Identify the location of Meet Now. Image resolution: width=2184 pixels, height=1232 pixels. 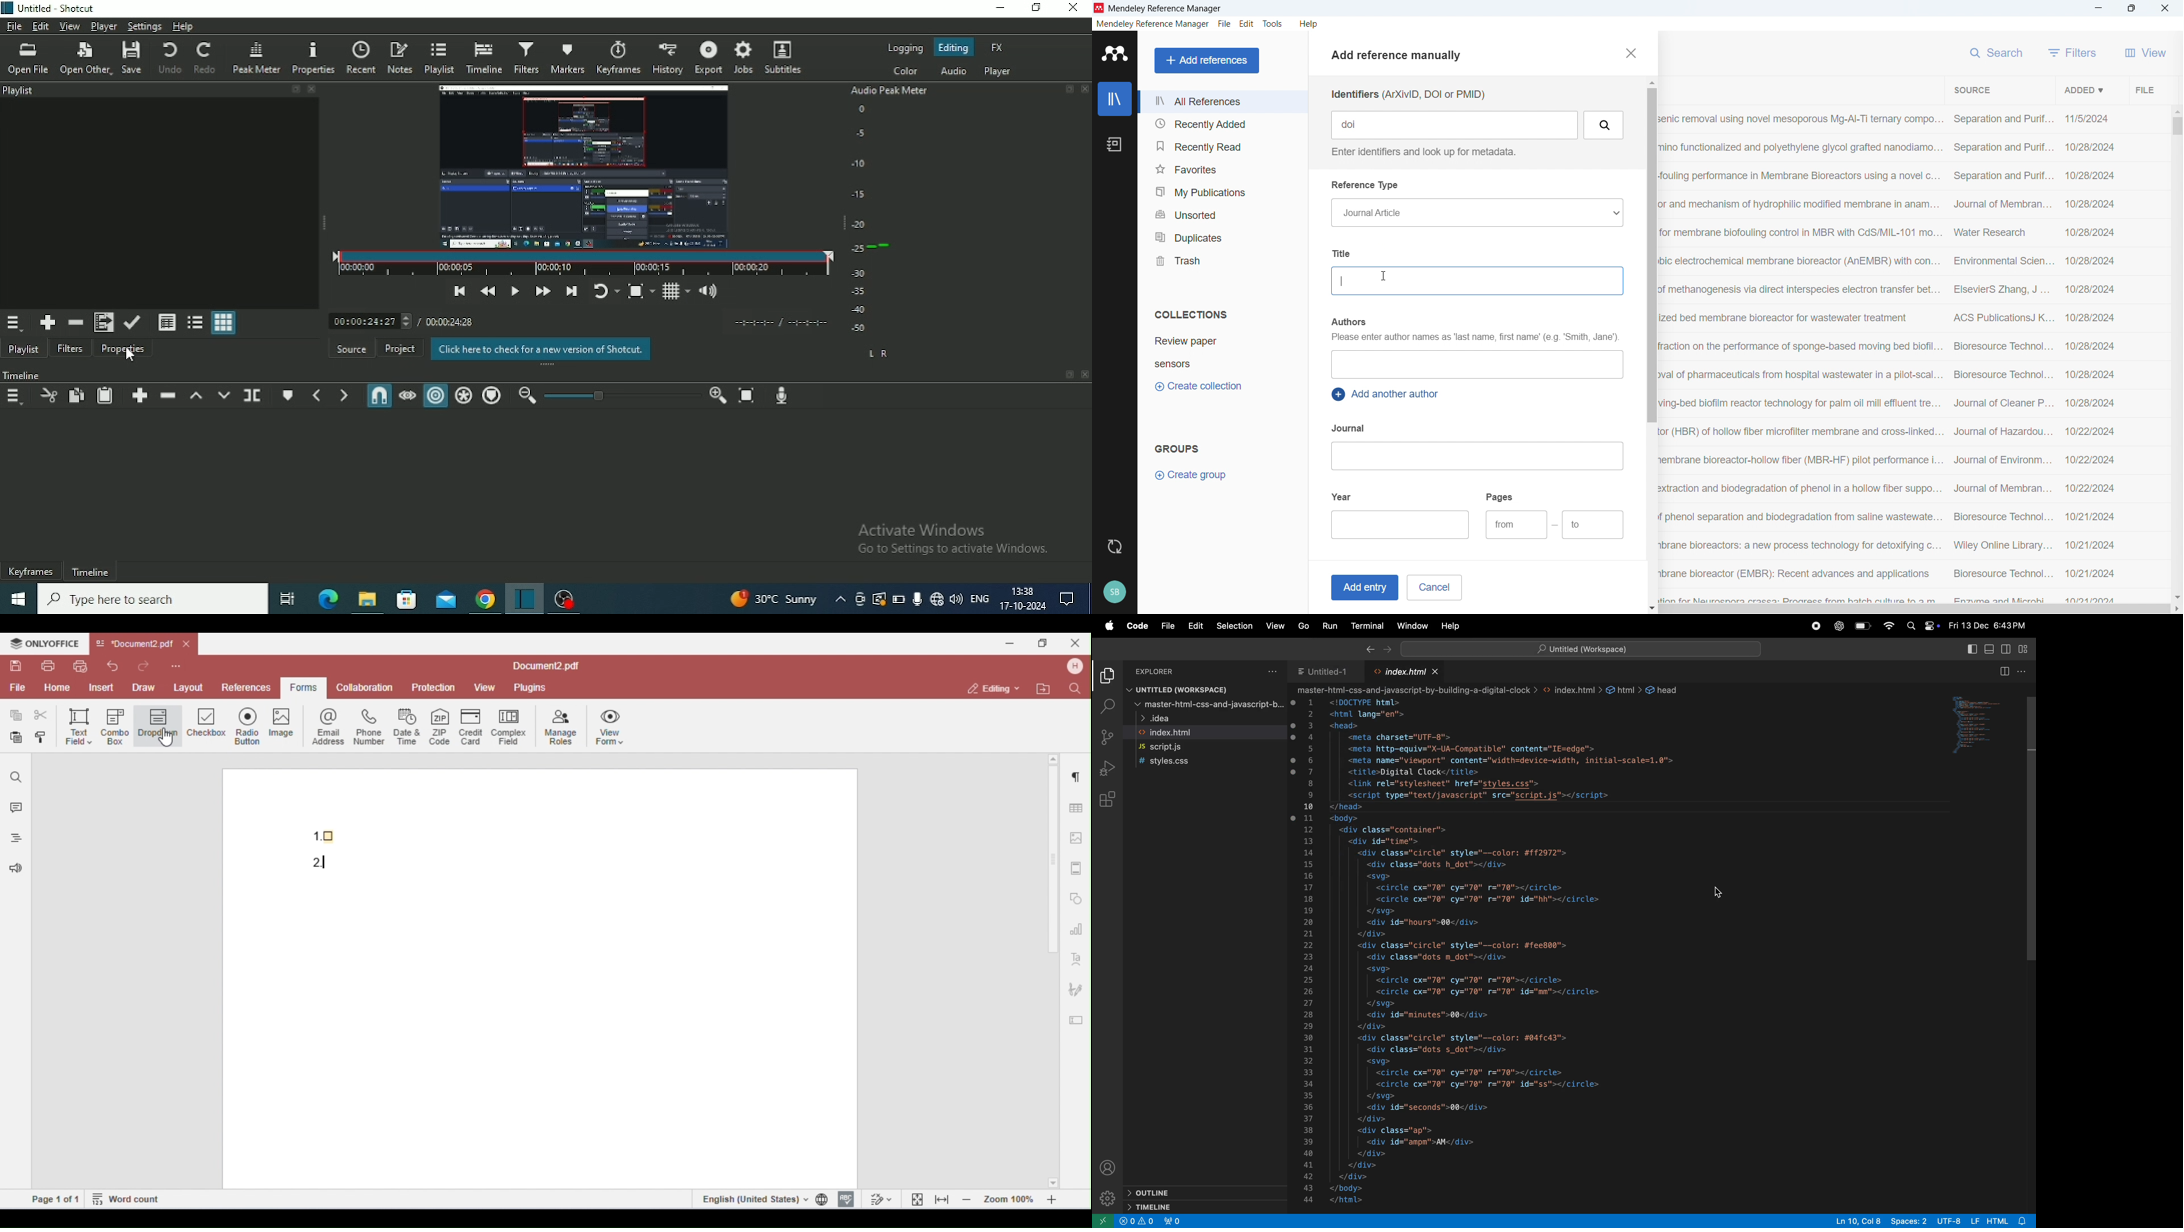
(860, 599).